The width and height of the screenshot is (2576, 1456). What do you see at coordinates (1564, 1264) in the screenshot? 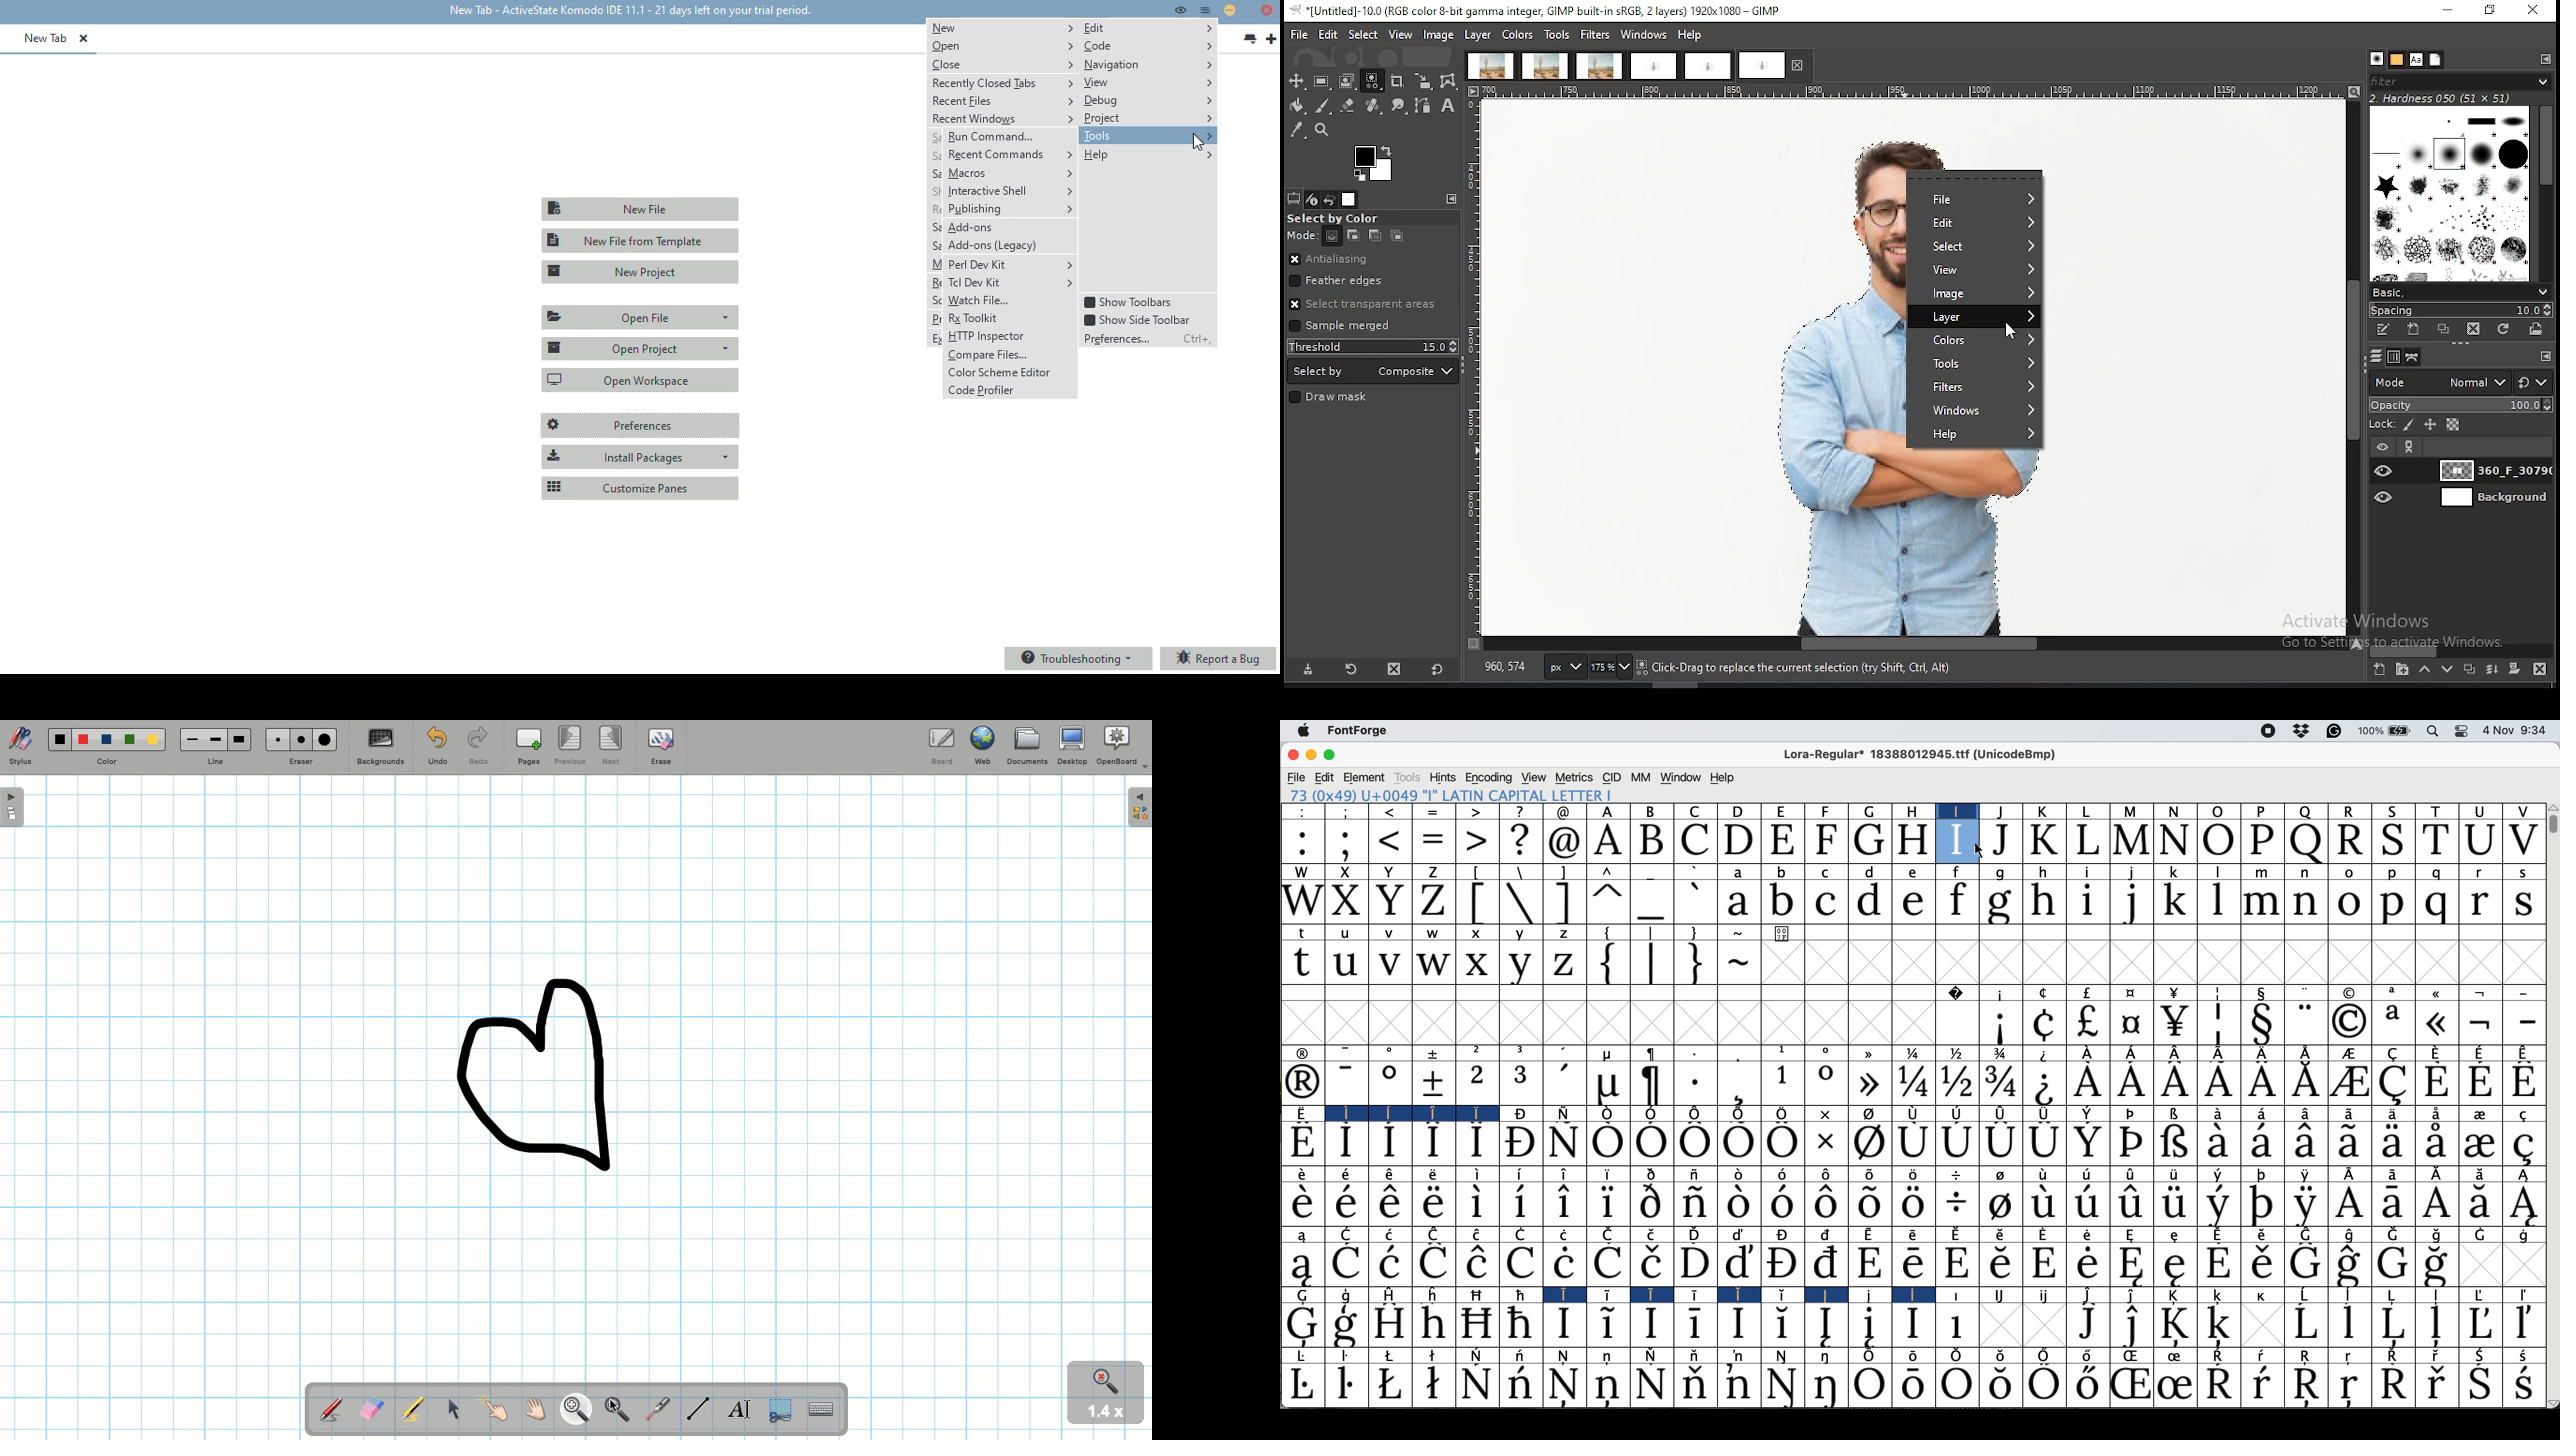
I see `Symbol` at bounding box center [1564, 1264].